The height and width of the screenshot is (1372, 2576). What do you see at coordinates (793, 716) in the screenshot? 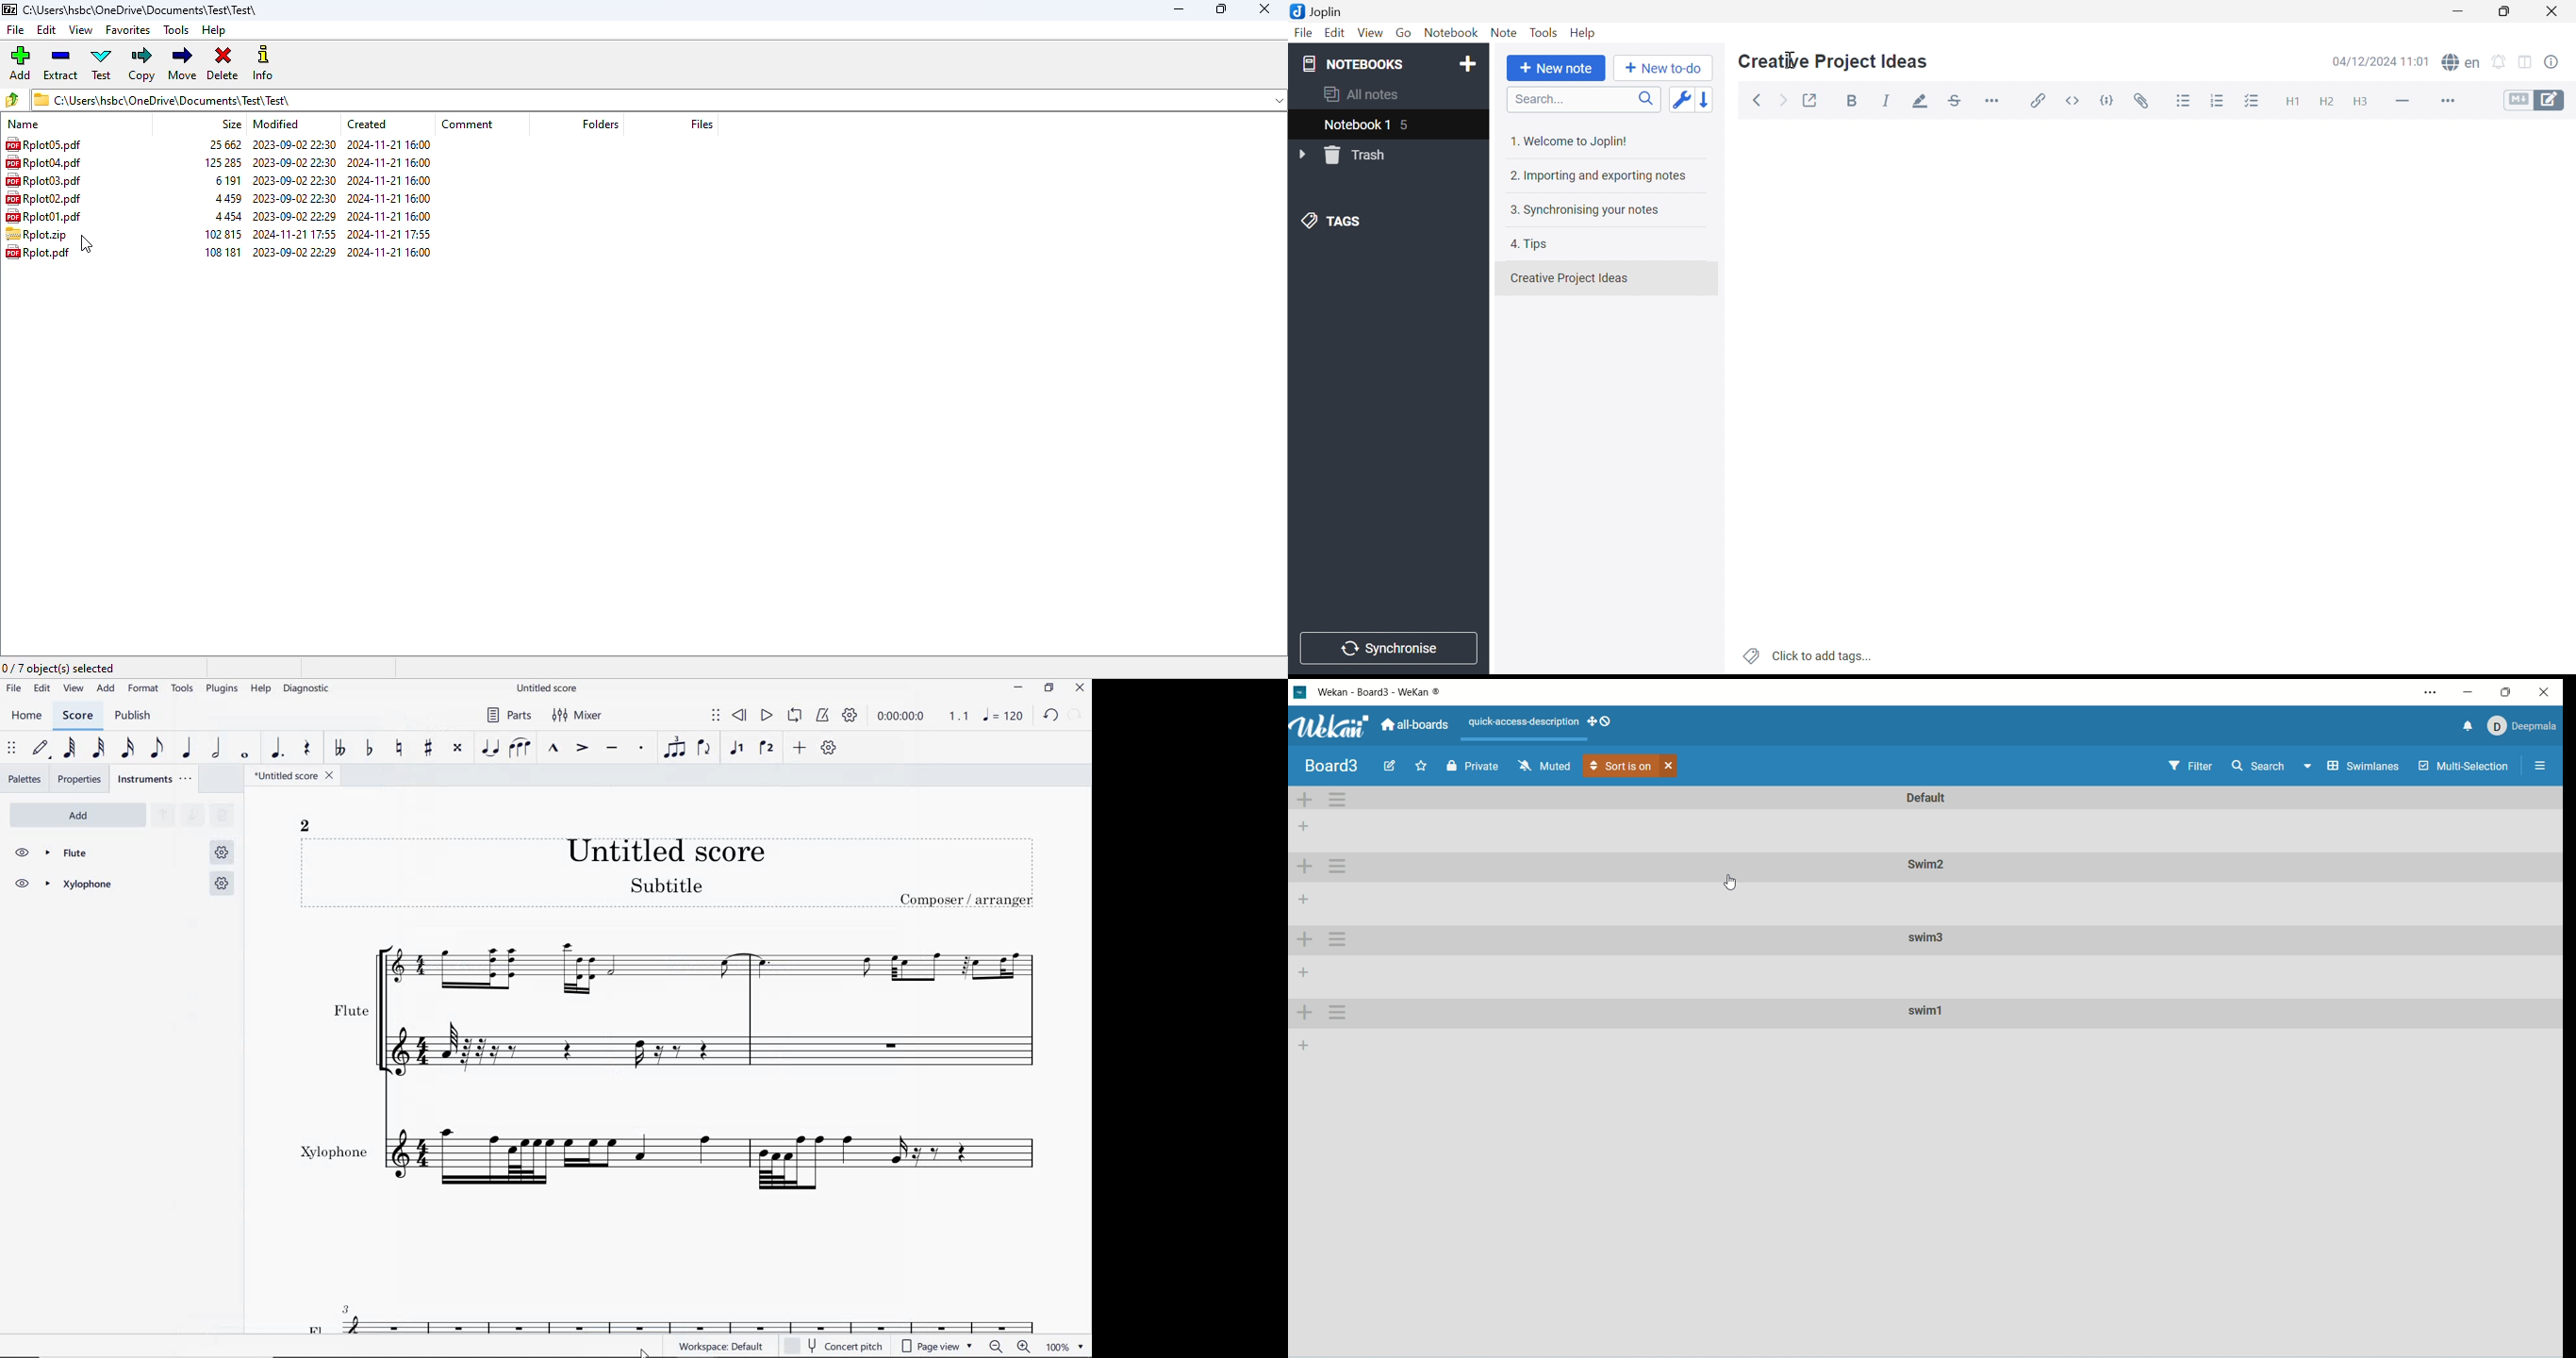
I see `LOOP PLAYBACK` at bounding box center [793, 716].